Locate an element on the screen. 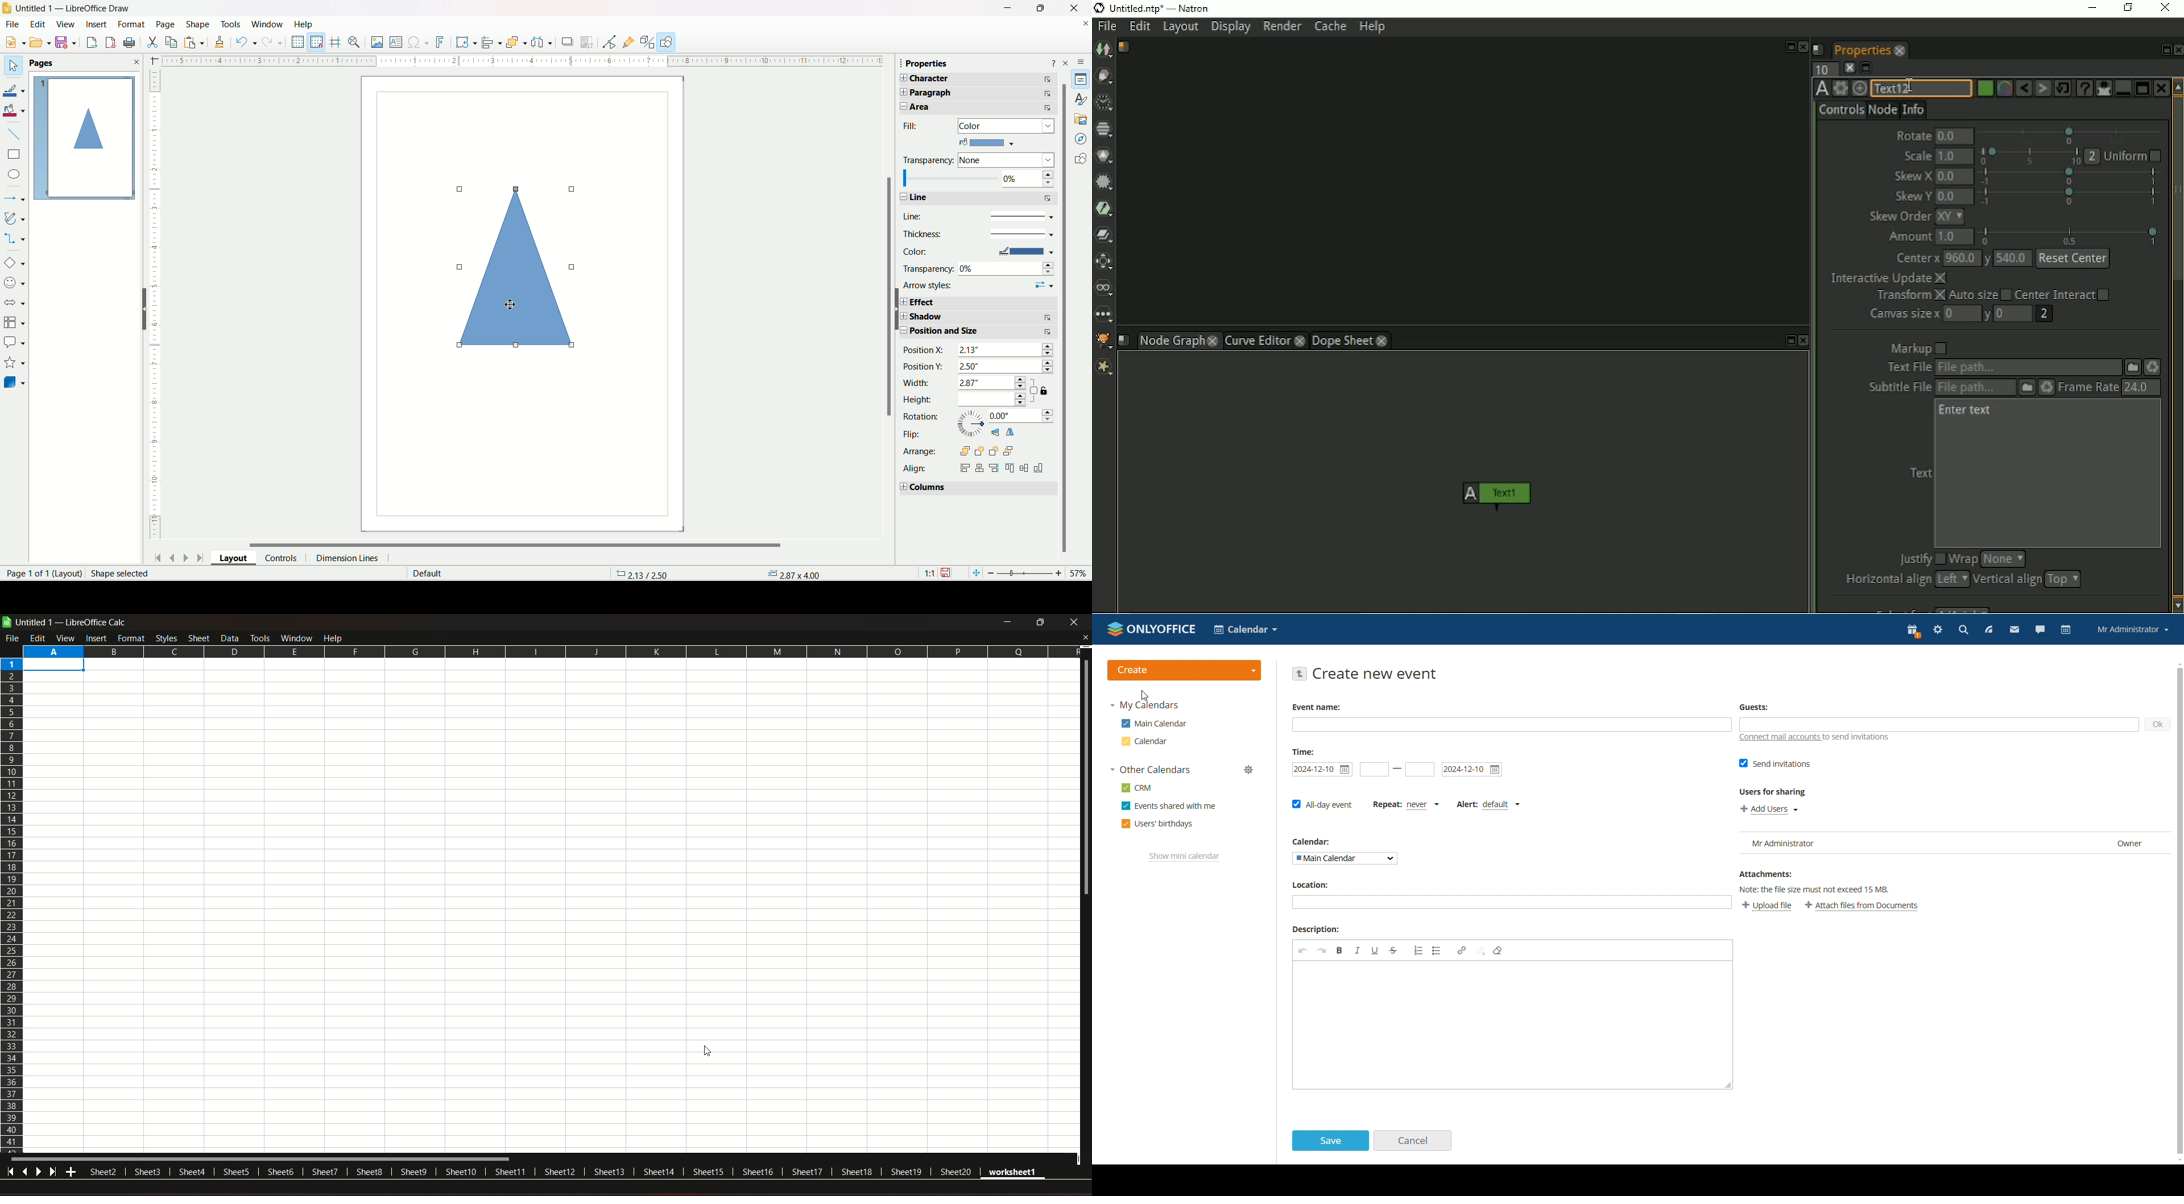 The height and width of the screenshot is (1204, 2184). Align objects is located at coordinates (491, 41).